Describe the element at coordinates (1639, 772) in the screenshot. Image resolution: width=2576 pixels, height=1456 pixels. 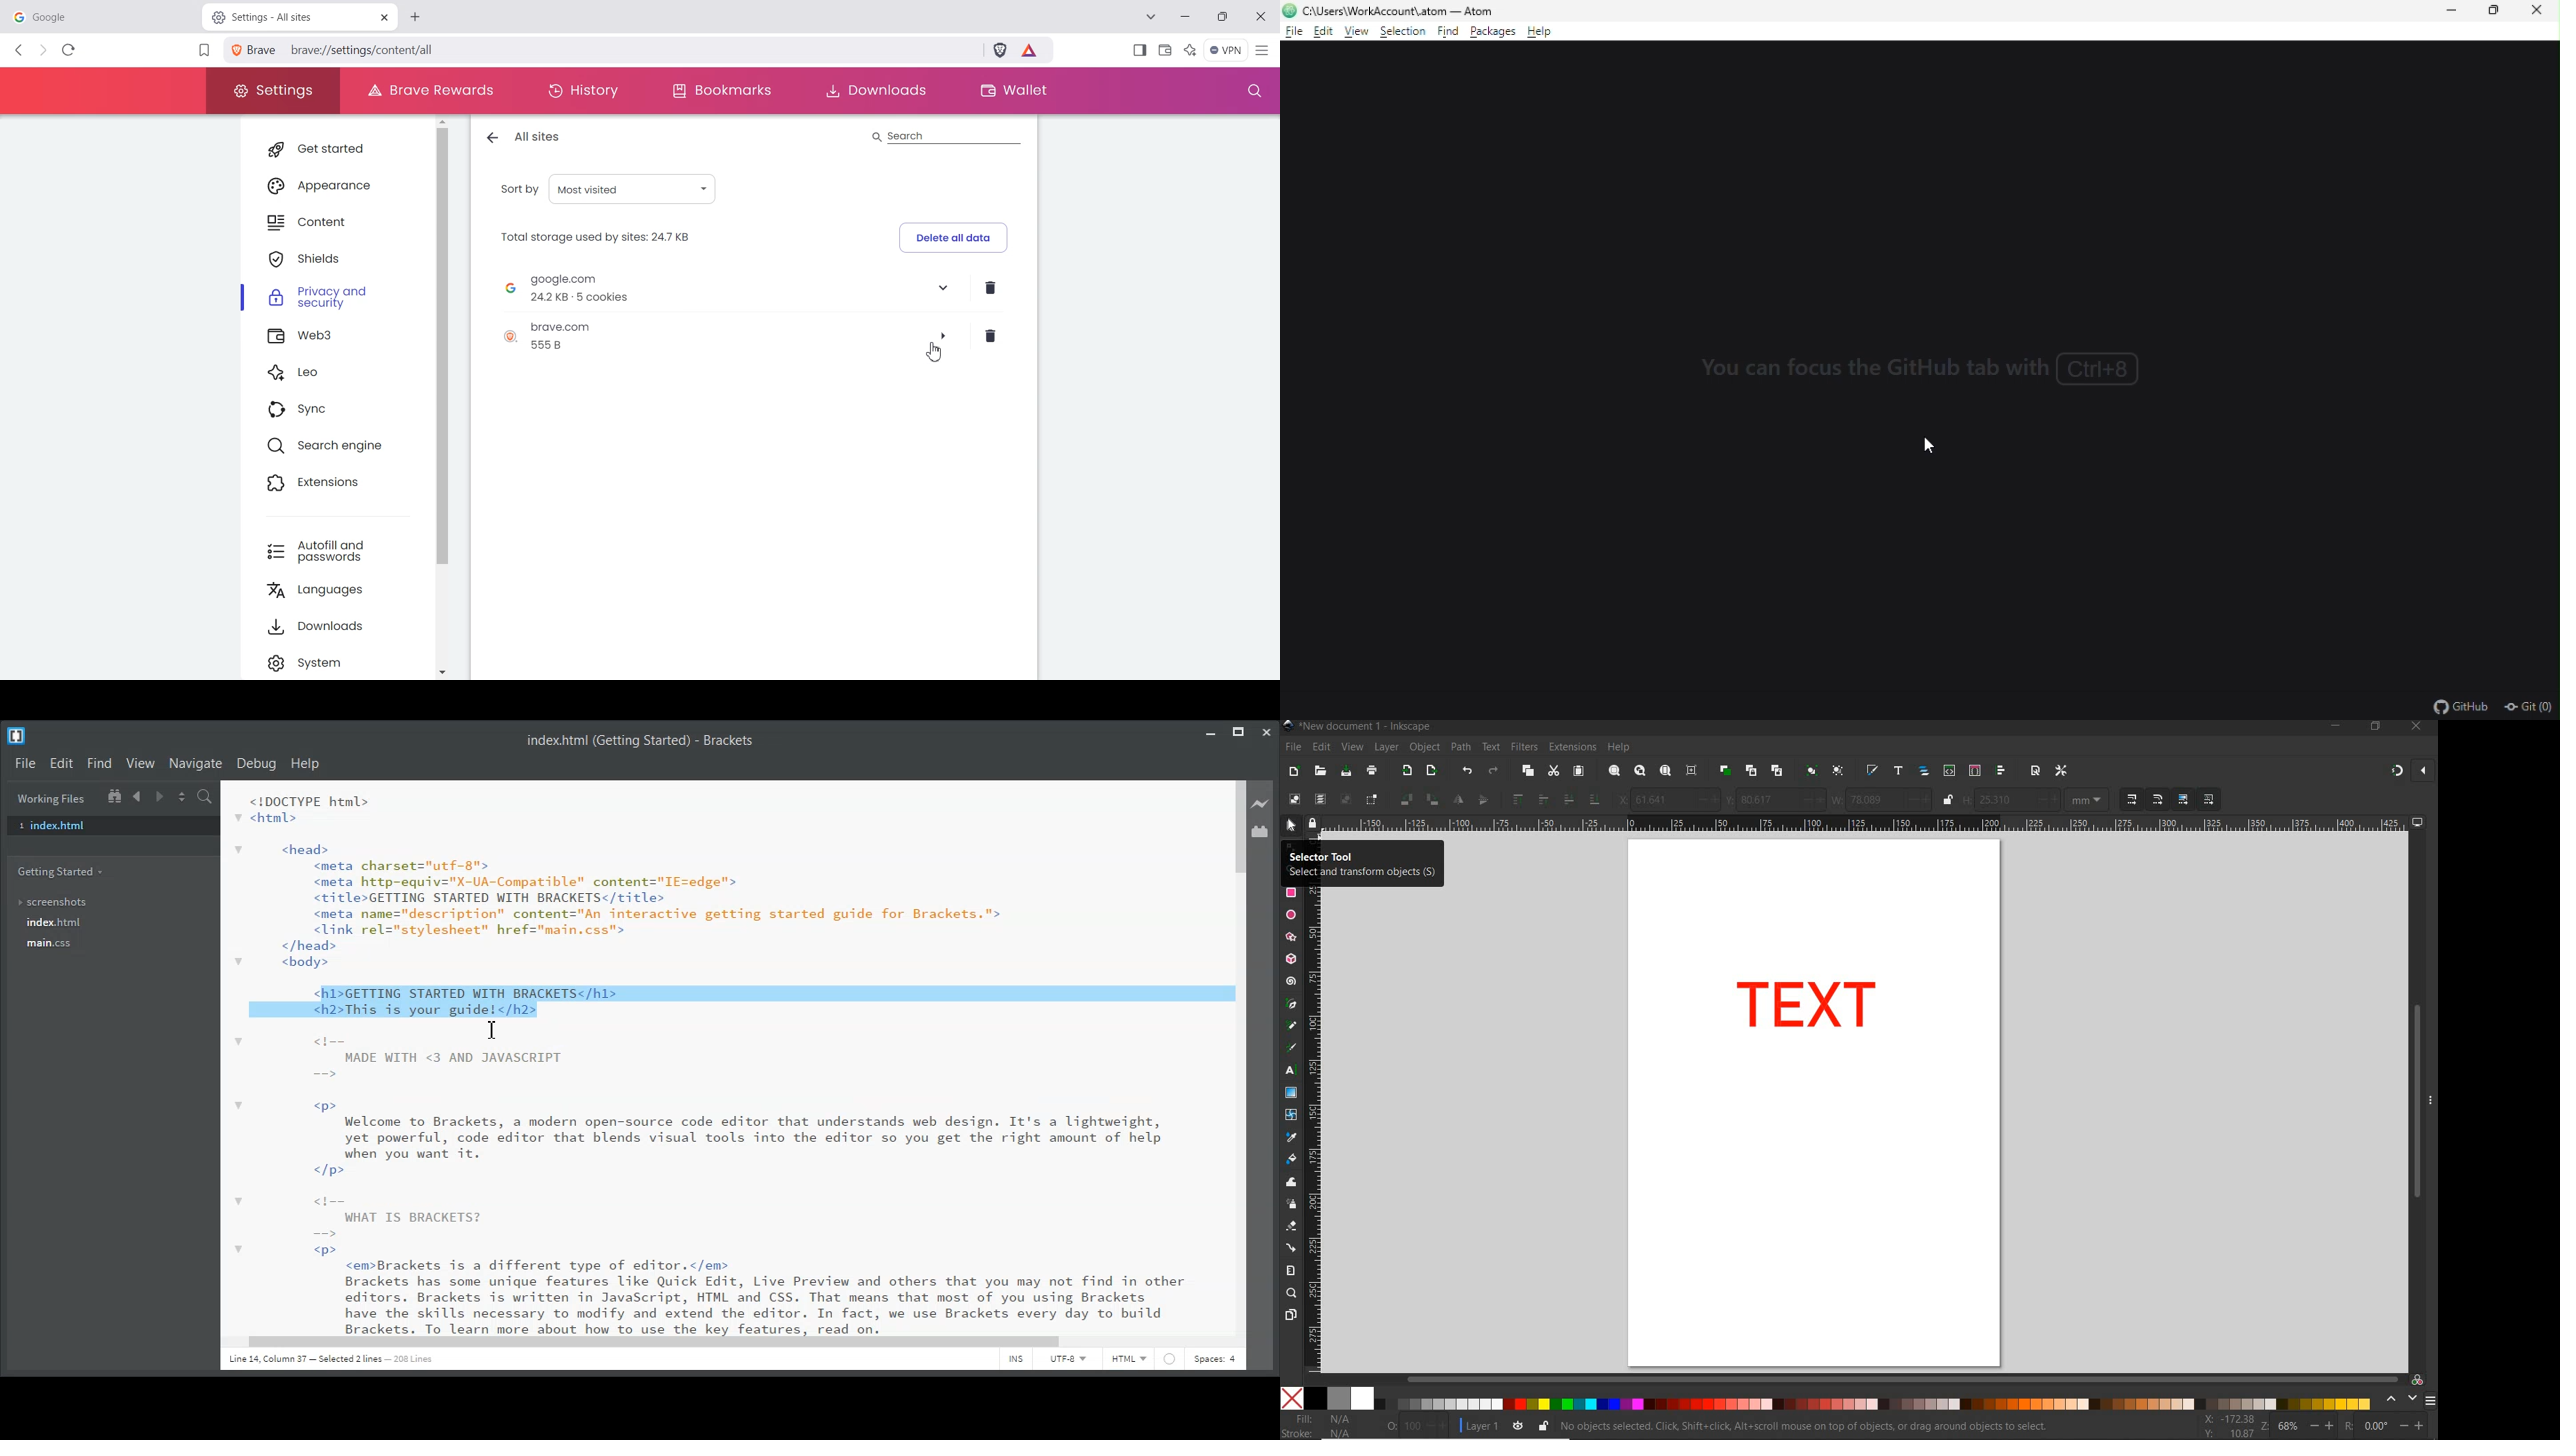
I see `zoom drawing` at that location.